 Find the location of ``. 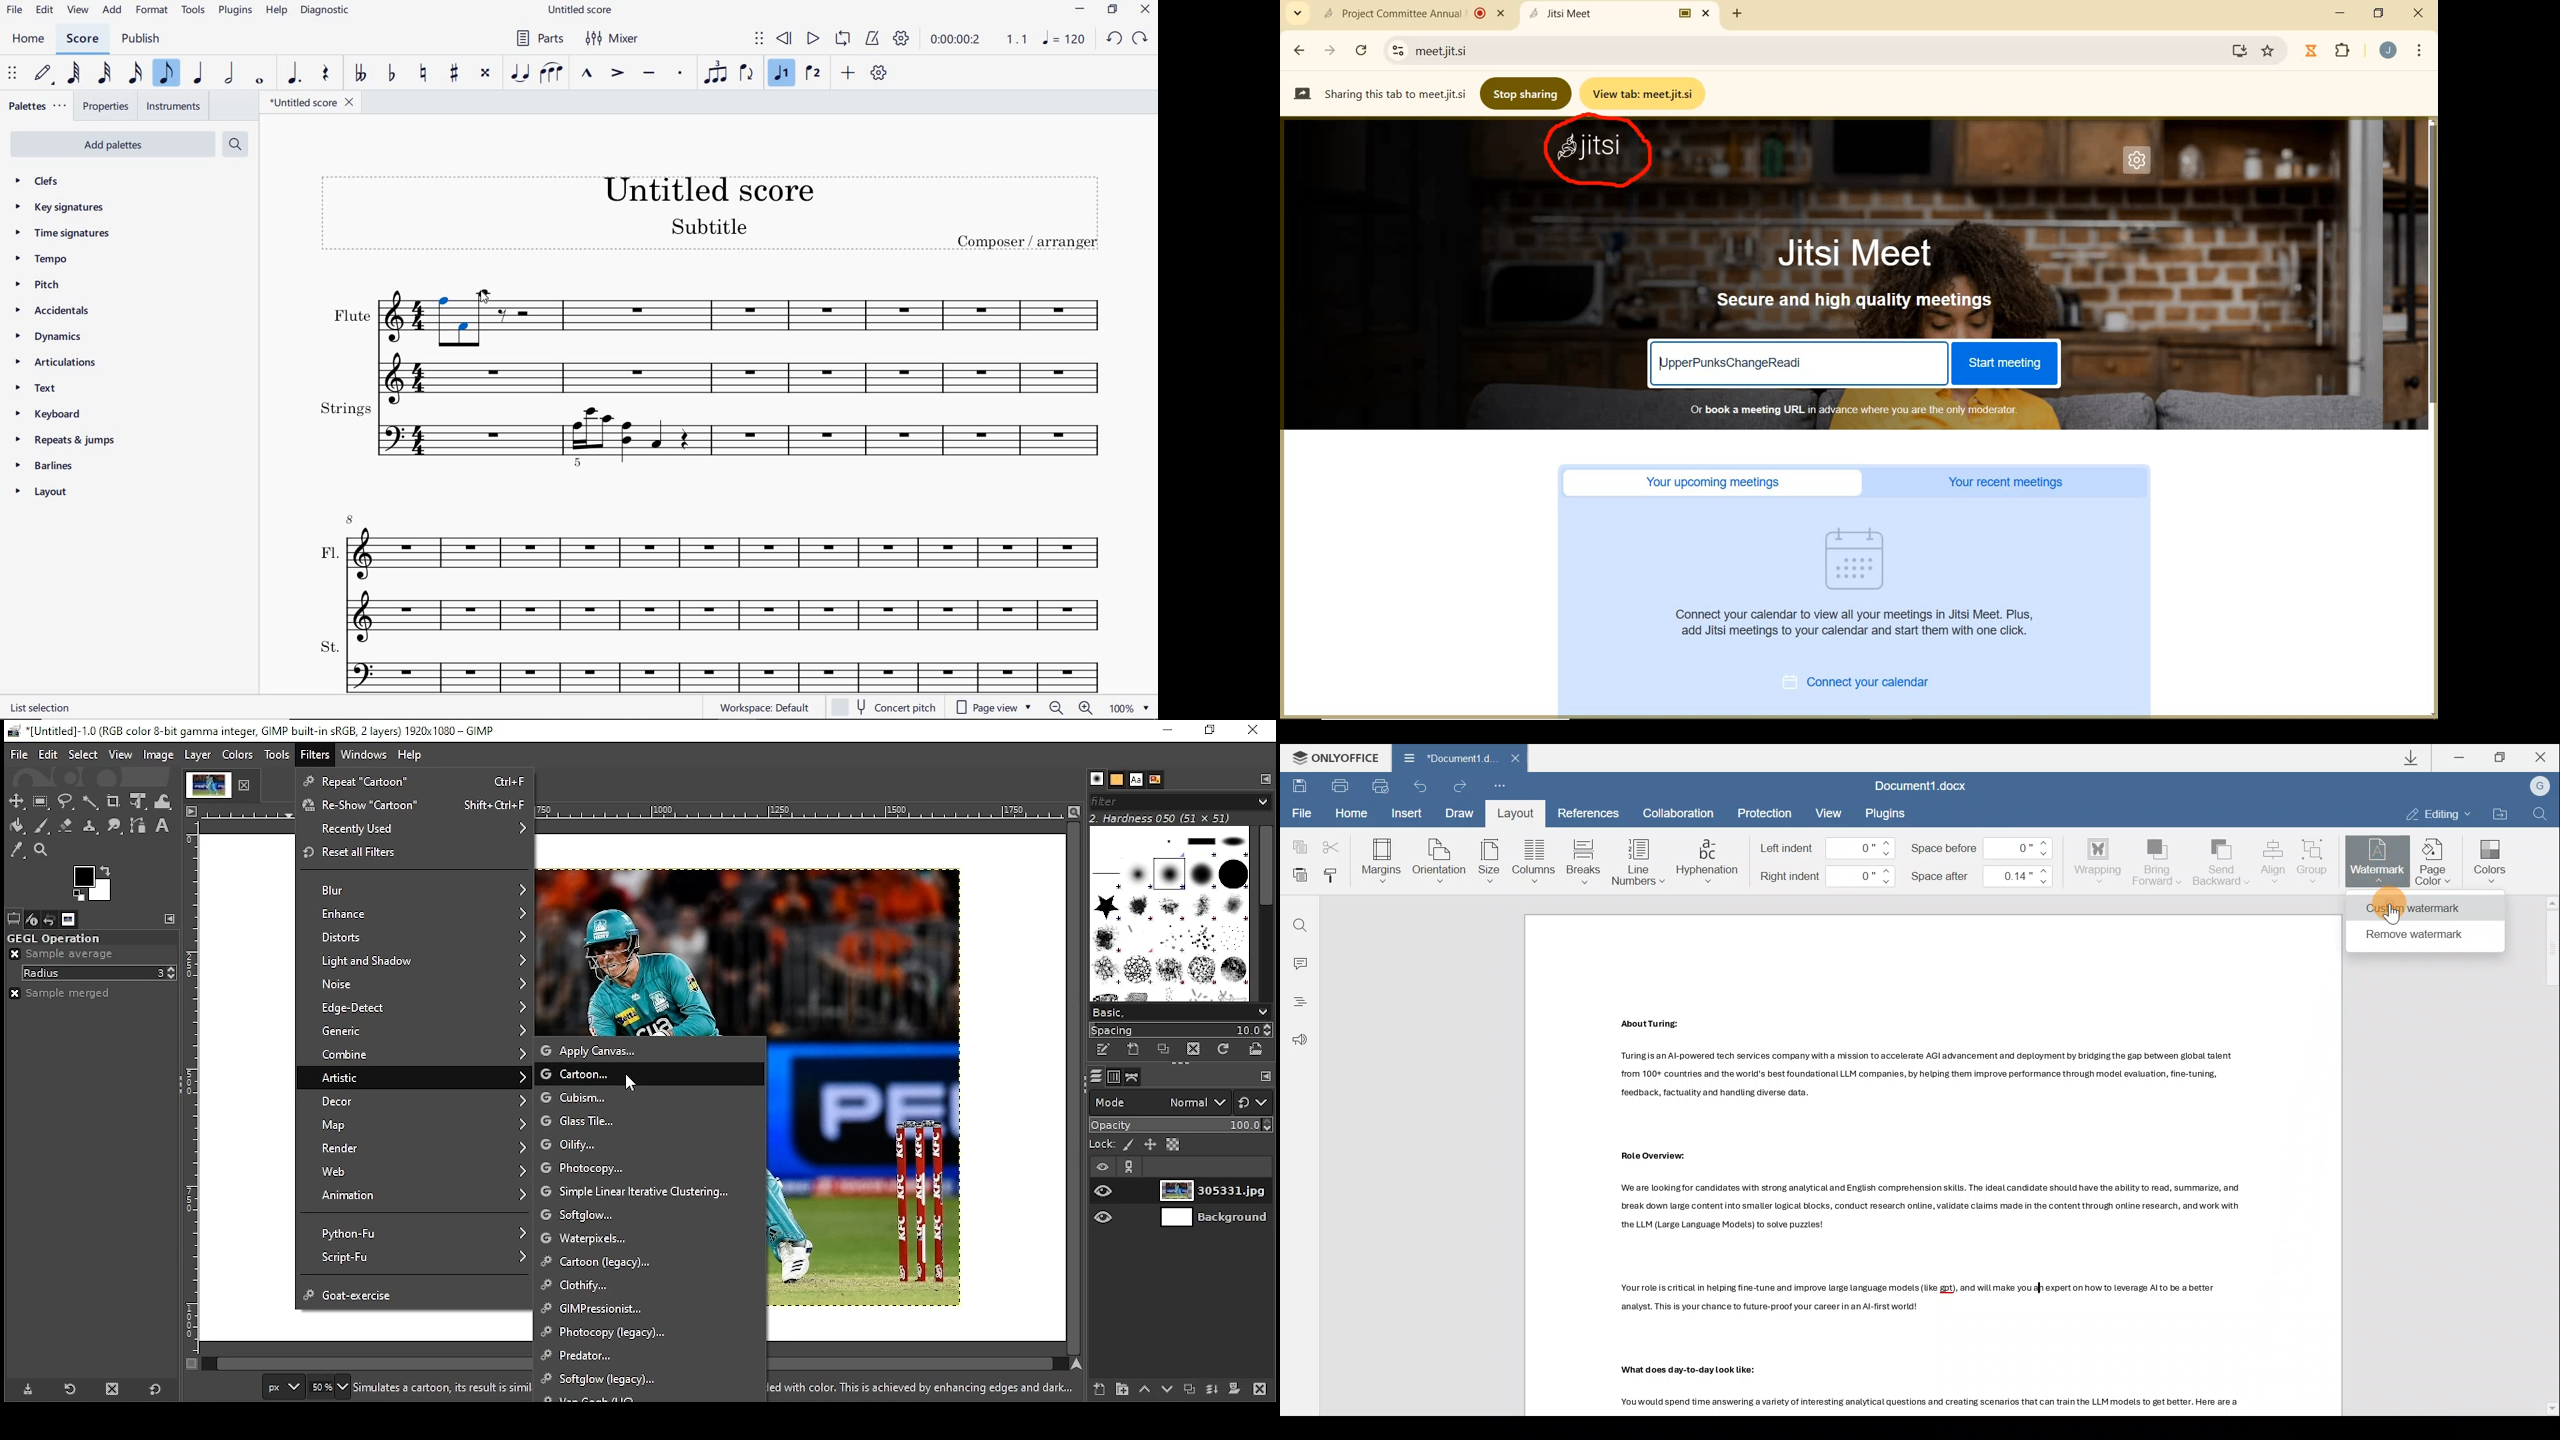

 is located at coordinates (1929, 1207).